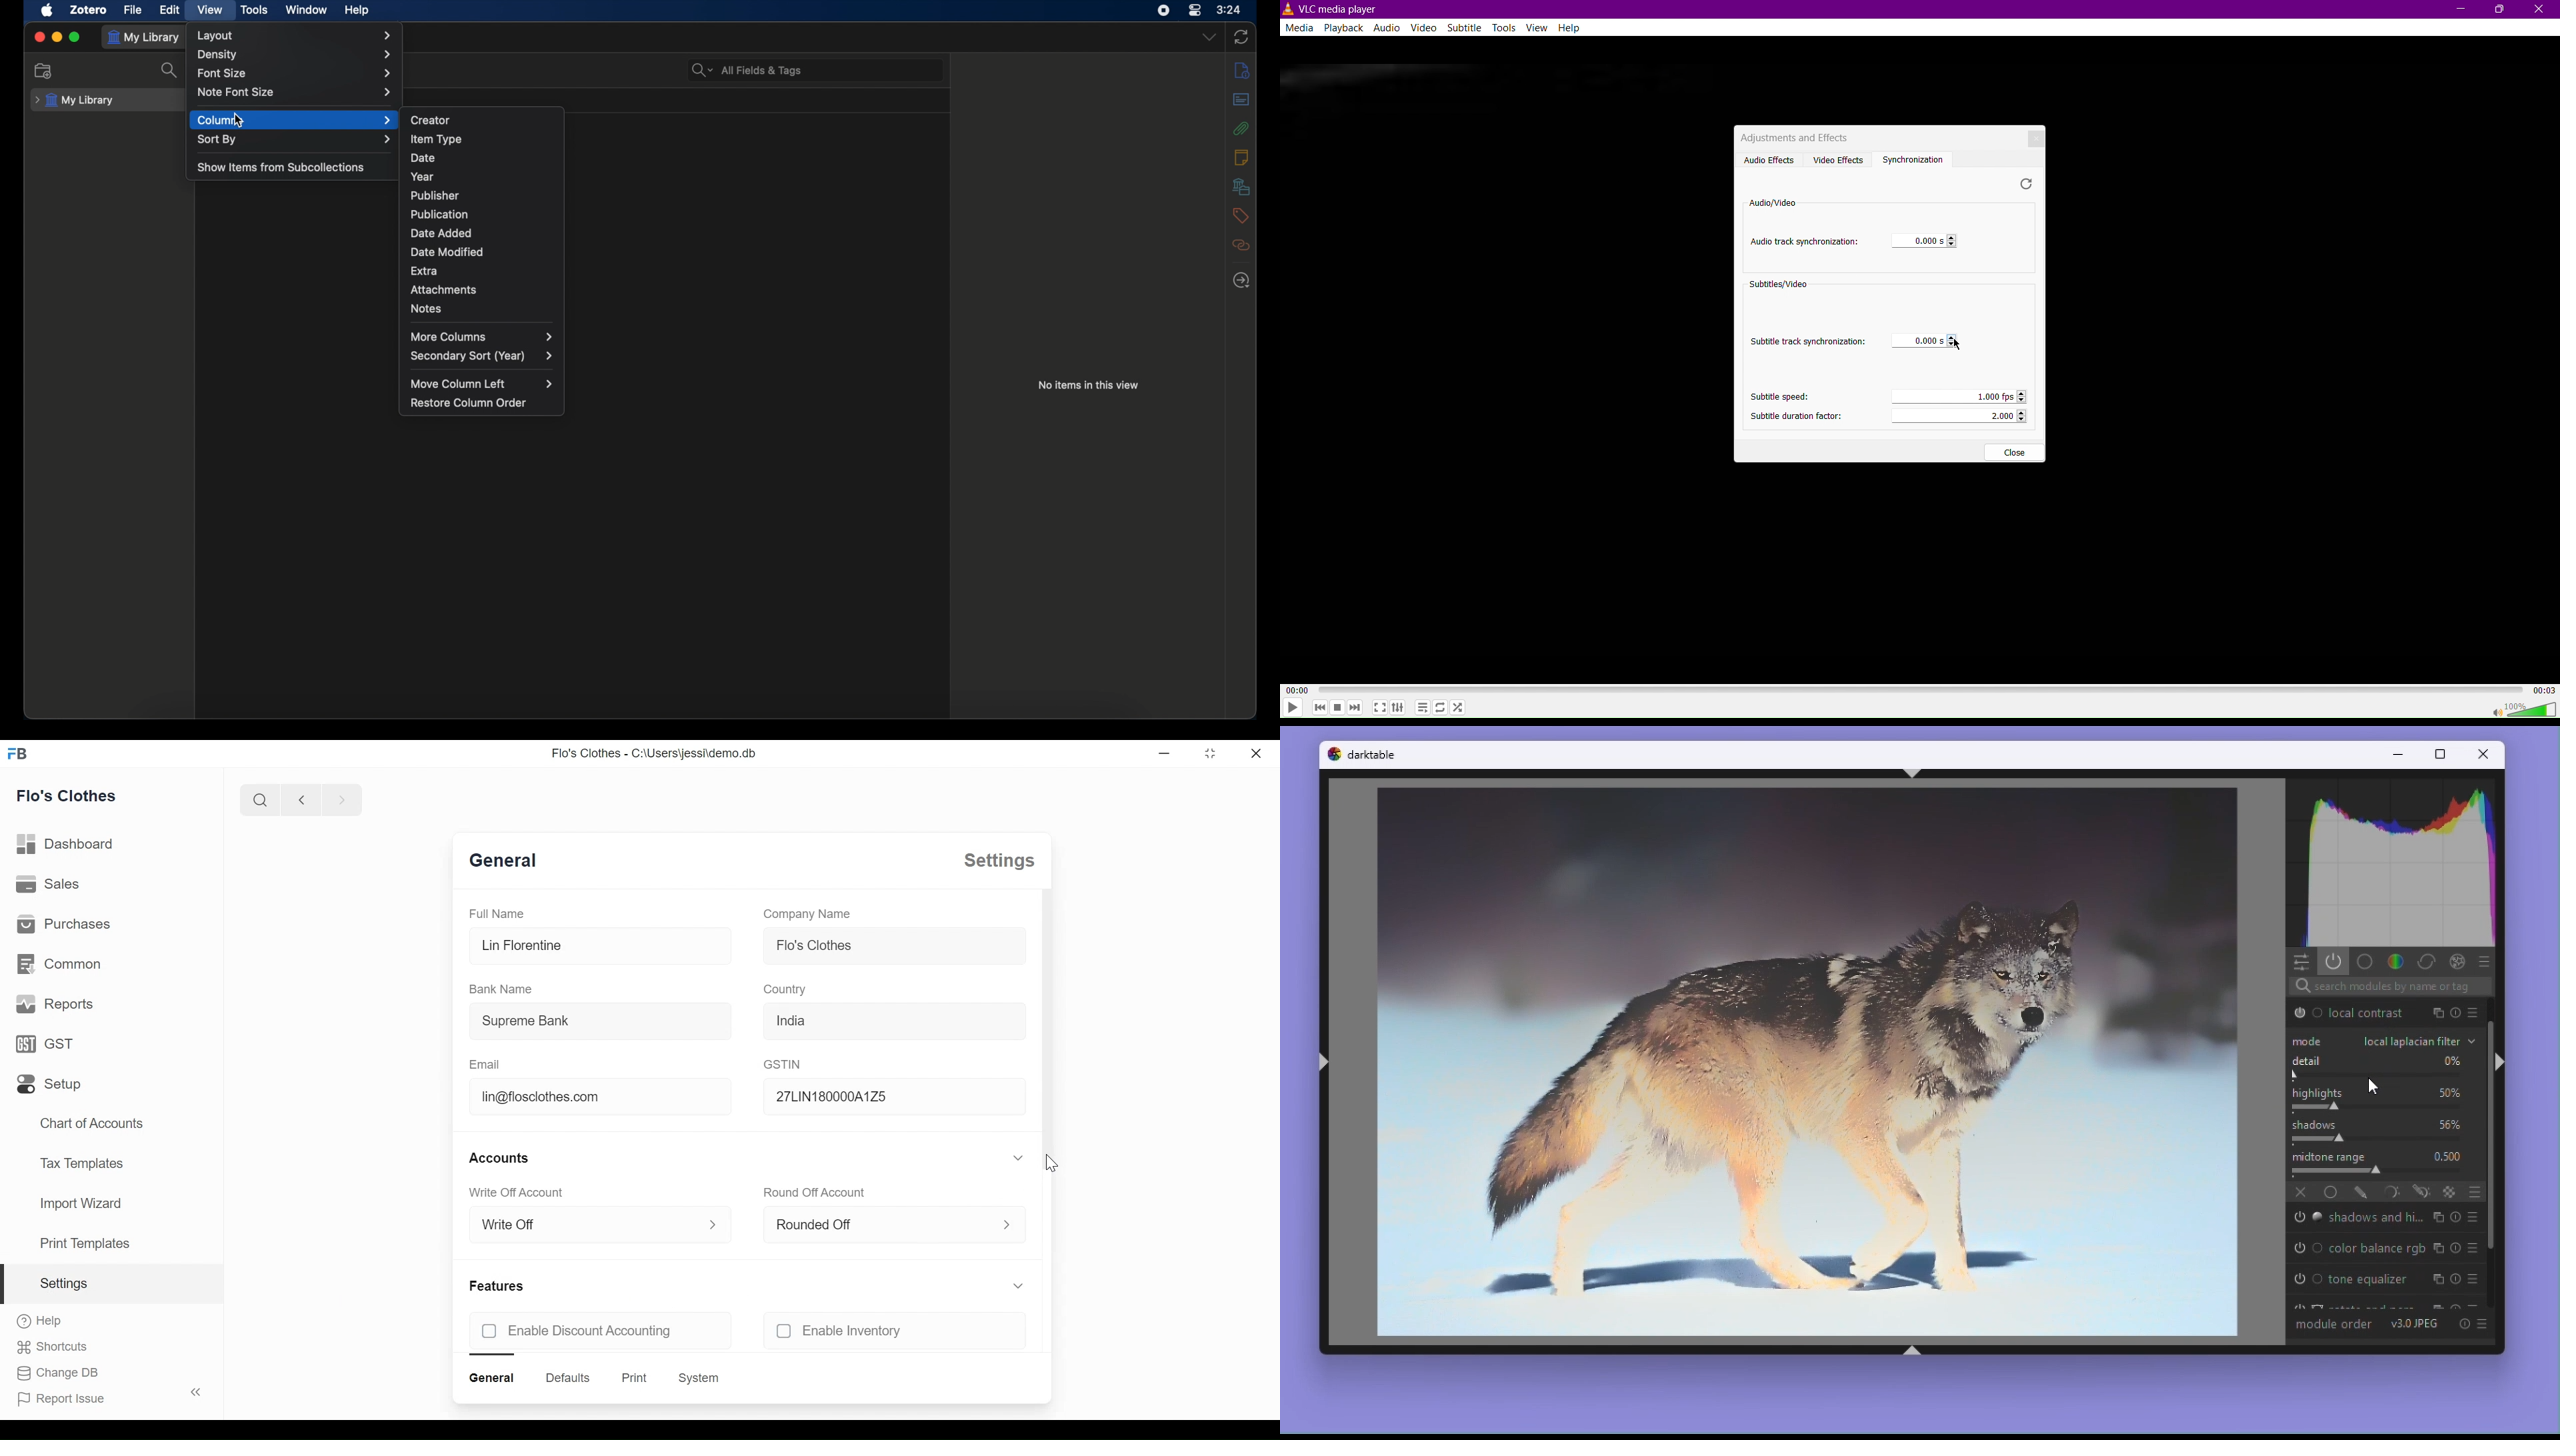 The image size is (2576, 1456). What do you see at coordinates (784, 1063) in the screenshot?
I see `GSTIN` at bounding box center [784, 1063].